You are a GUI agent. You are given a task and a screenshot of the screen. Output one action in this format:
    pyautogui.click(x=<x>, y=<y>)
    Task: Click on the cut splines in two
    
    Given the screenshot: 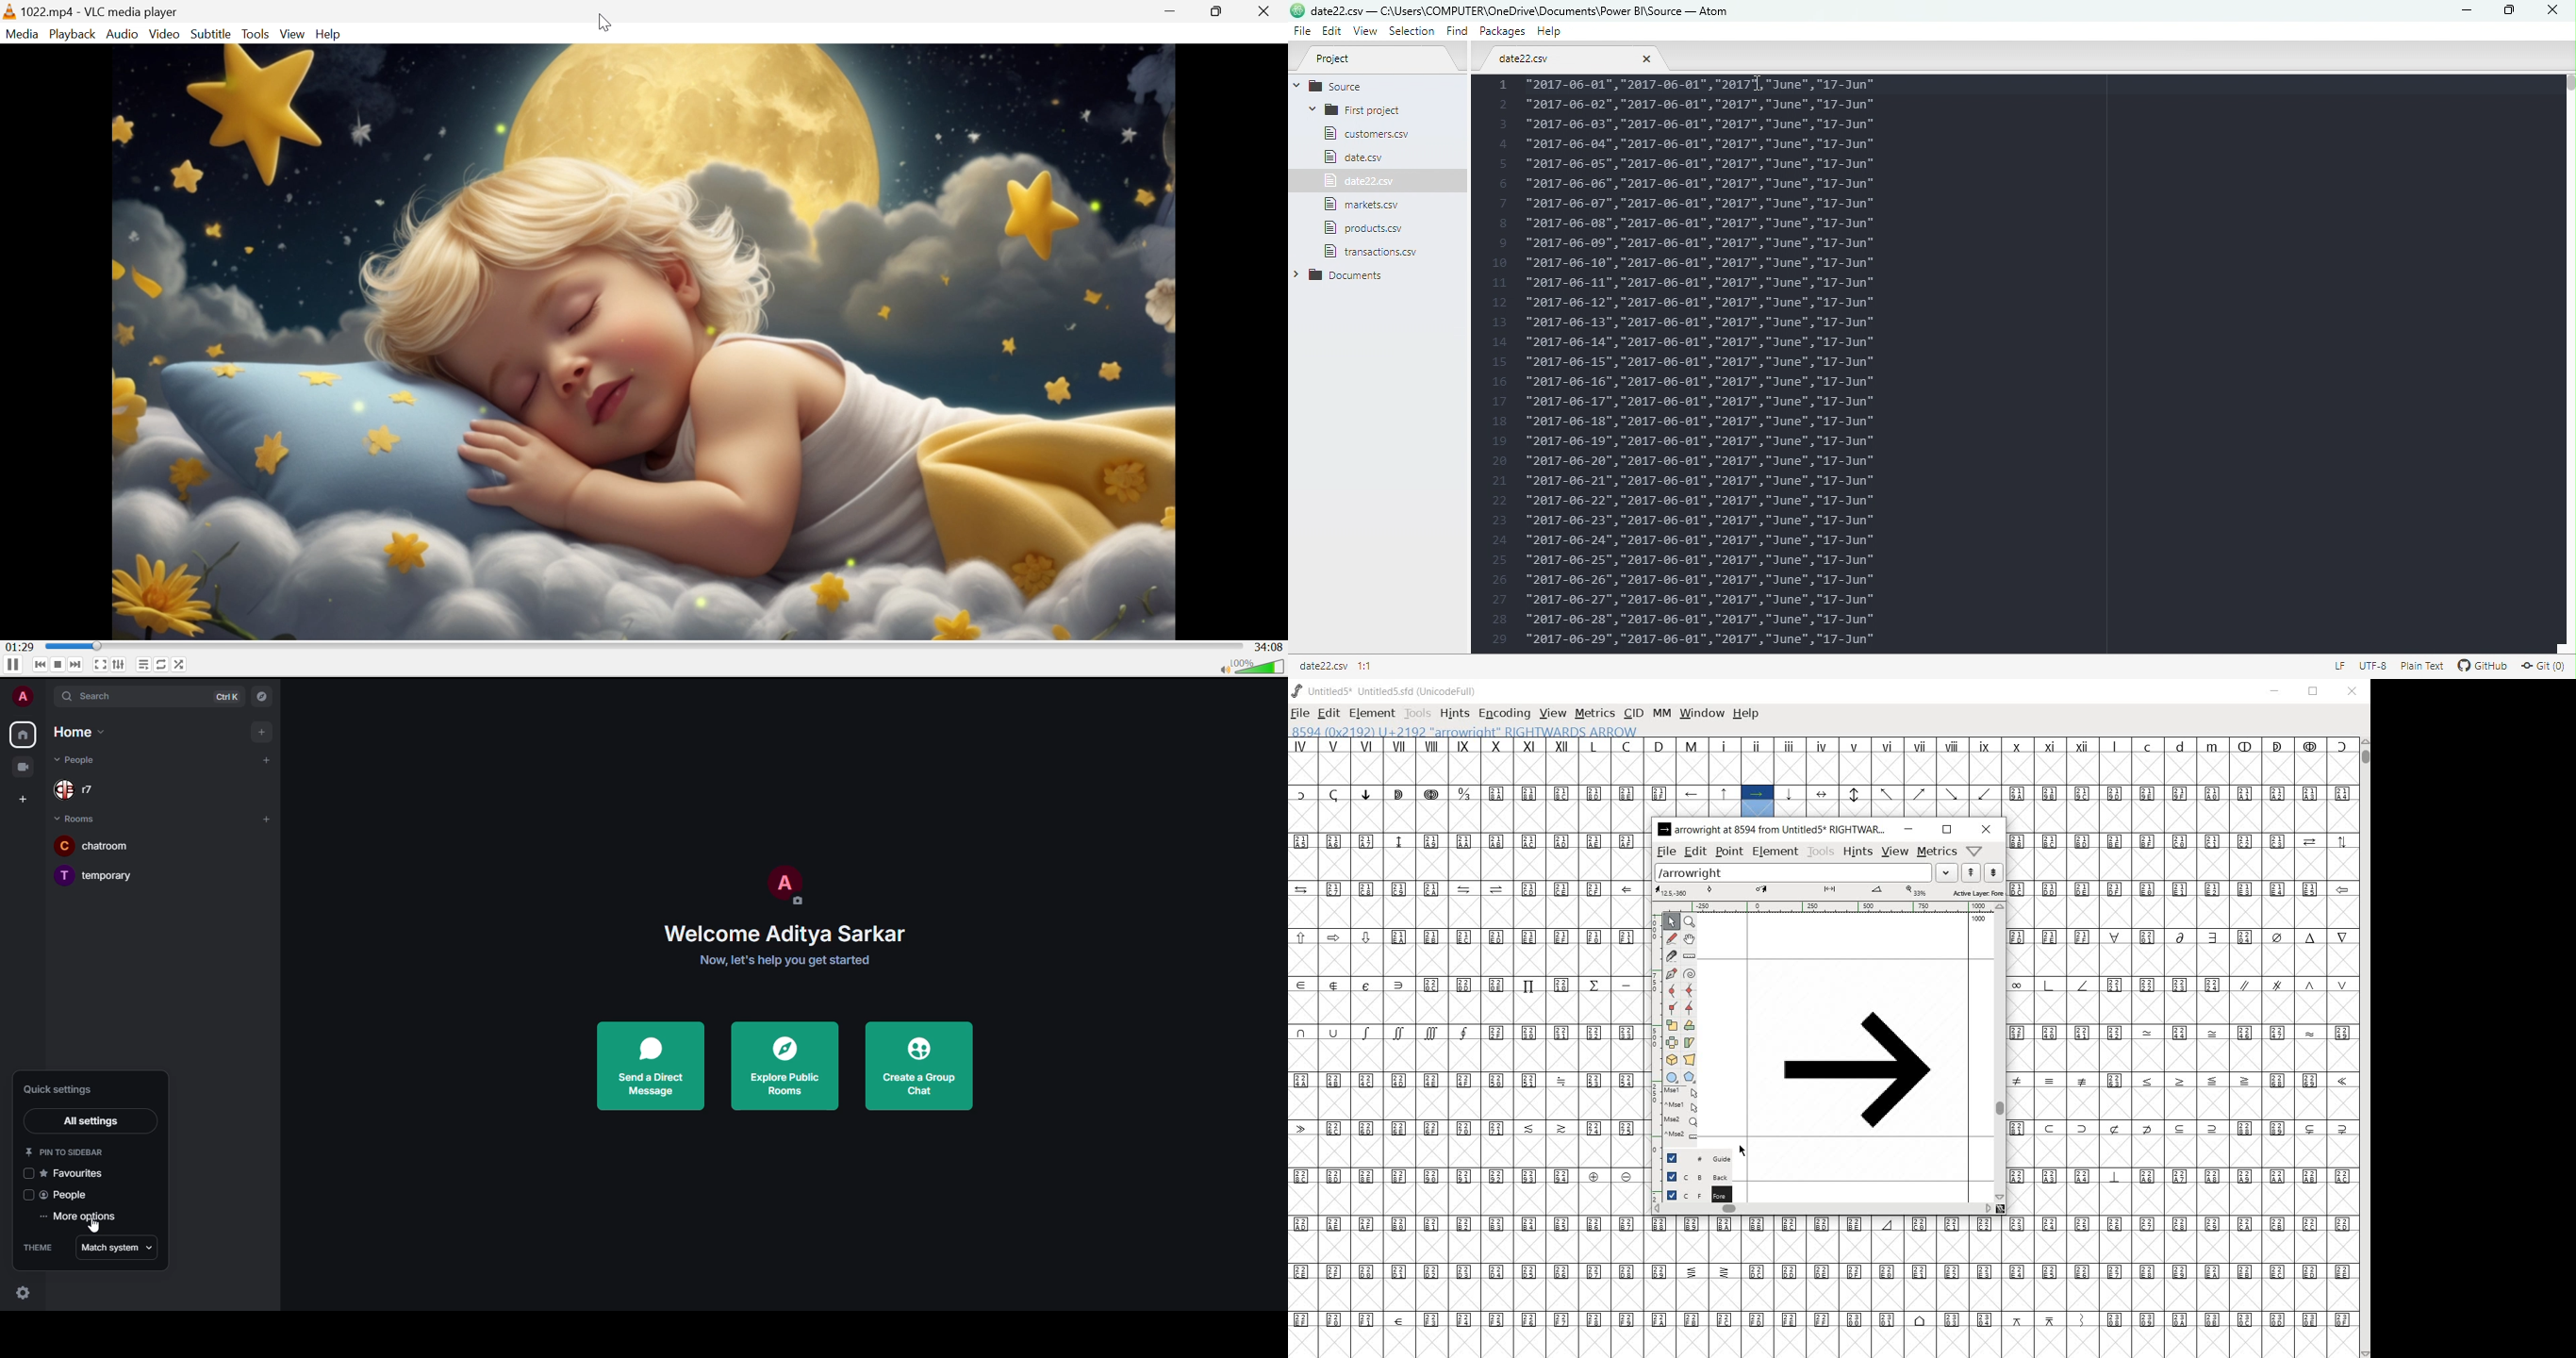 What is the action you would take?
    pyautogui.click(x=1670, y=955)
    